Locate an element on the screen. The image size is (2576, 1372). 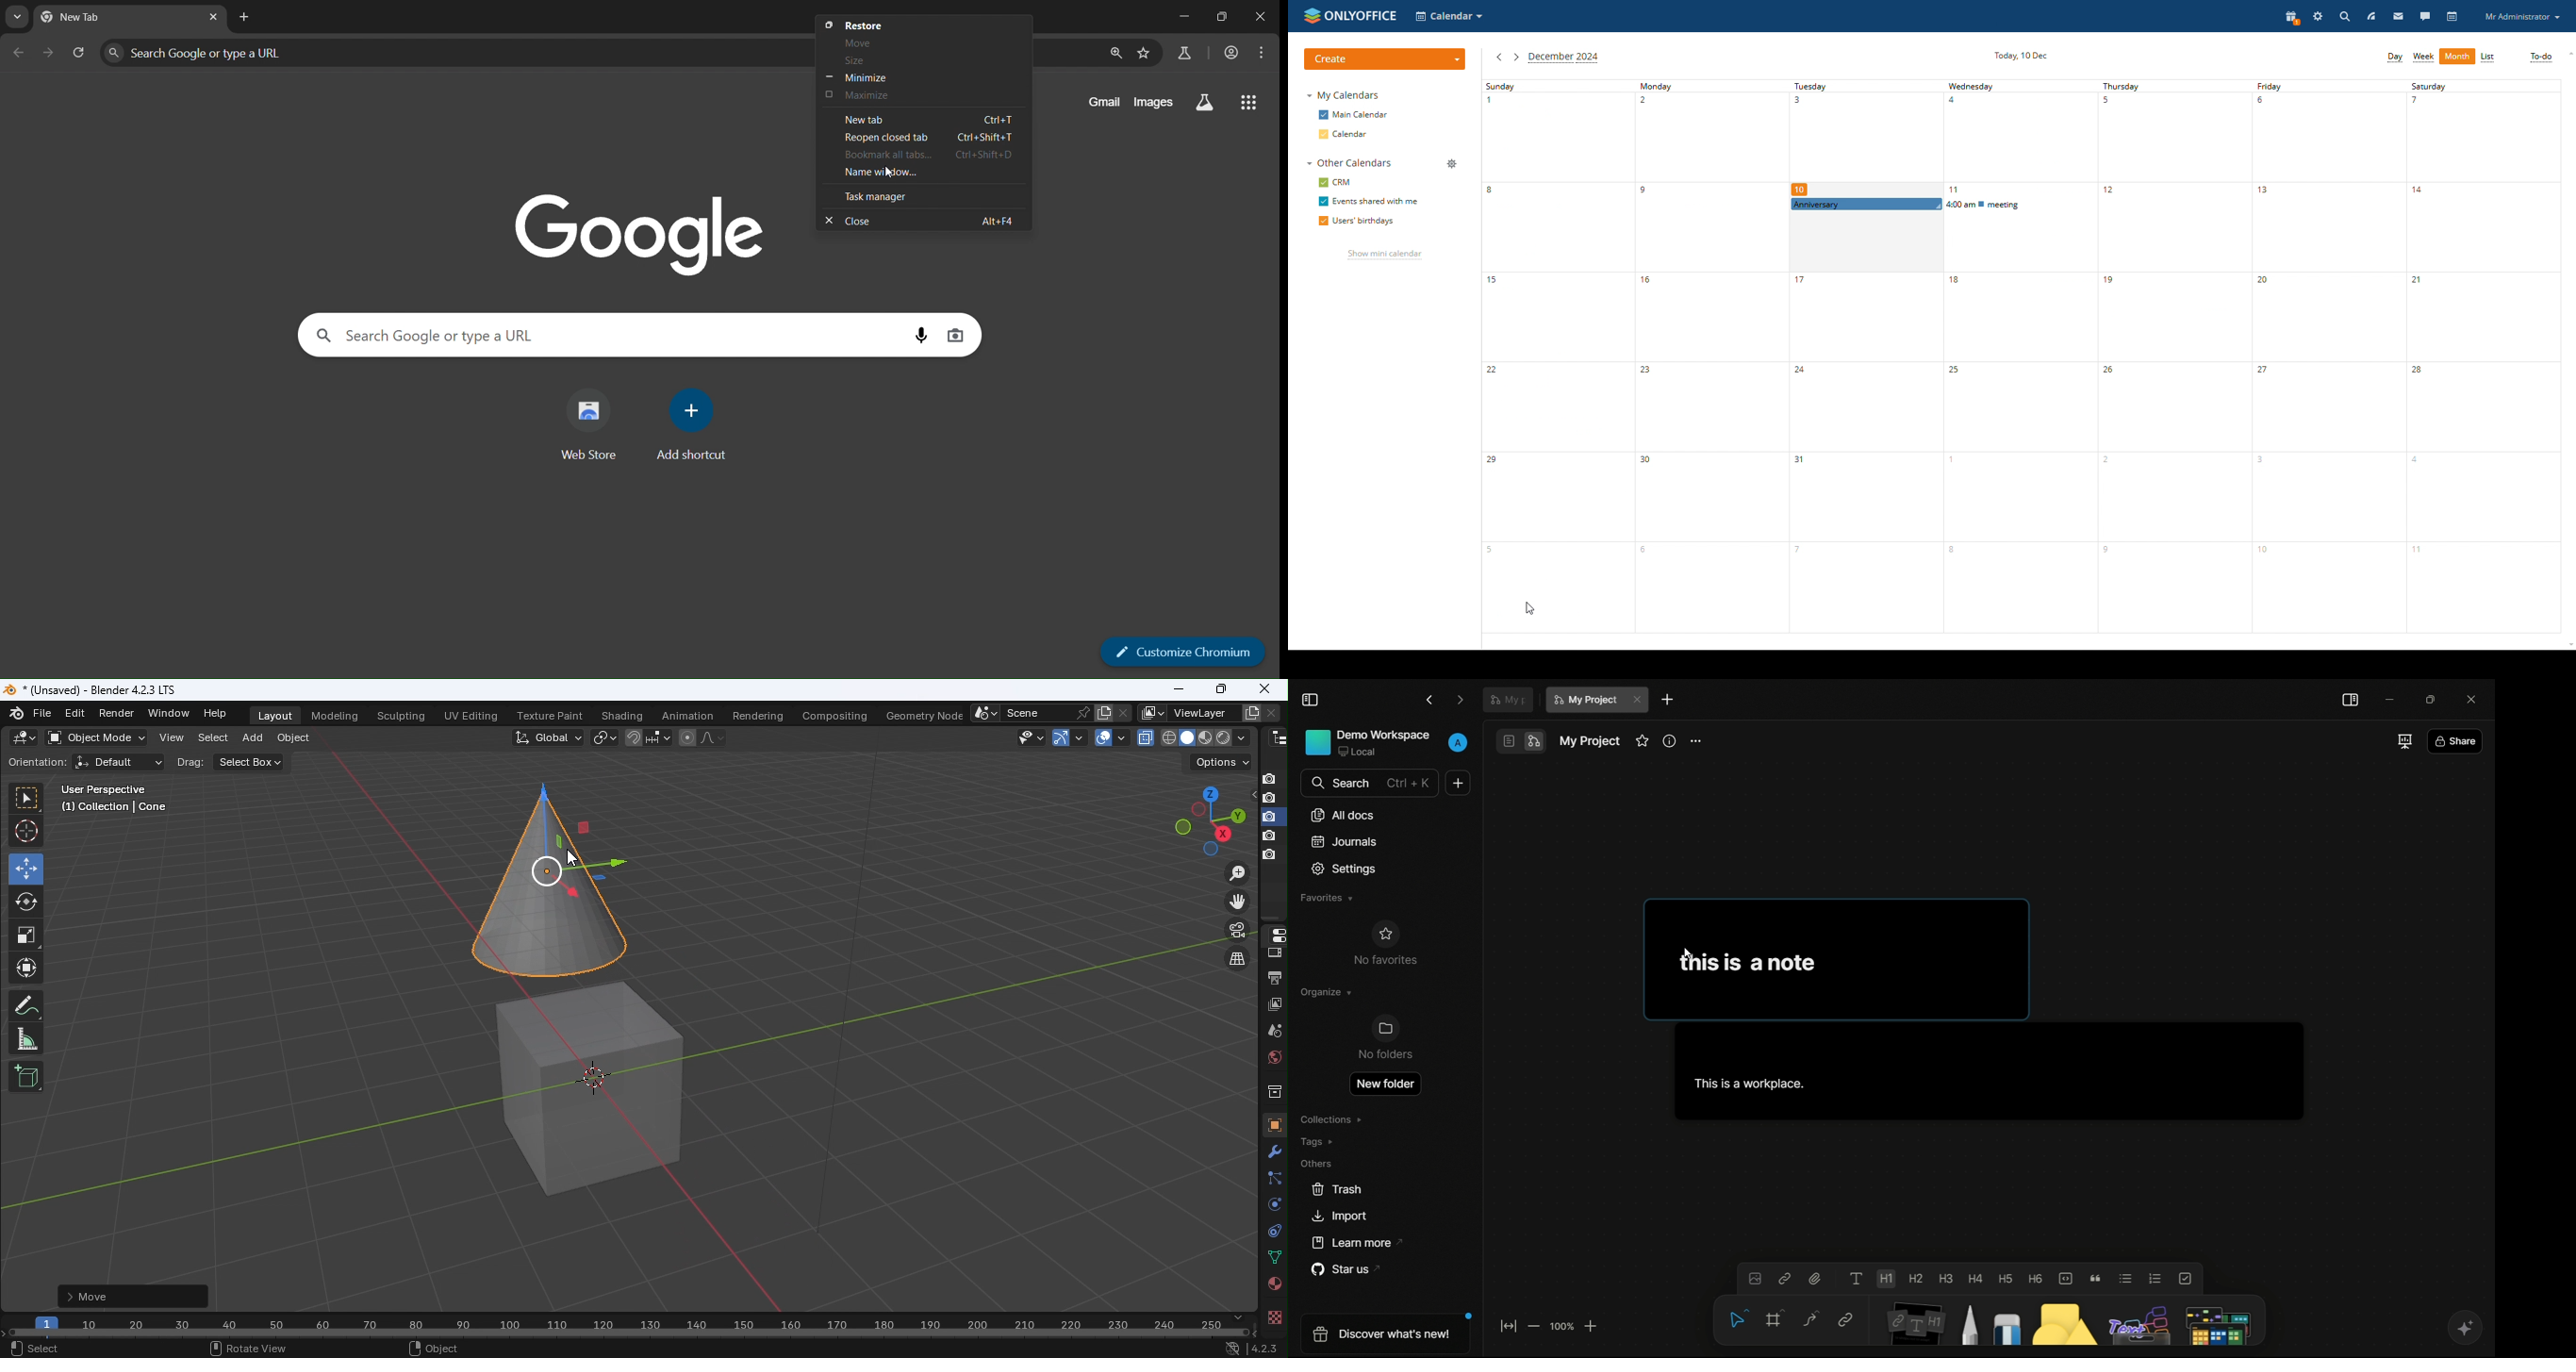
ame window is located at coordinates (898, 172).